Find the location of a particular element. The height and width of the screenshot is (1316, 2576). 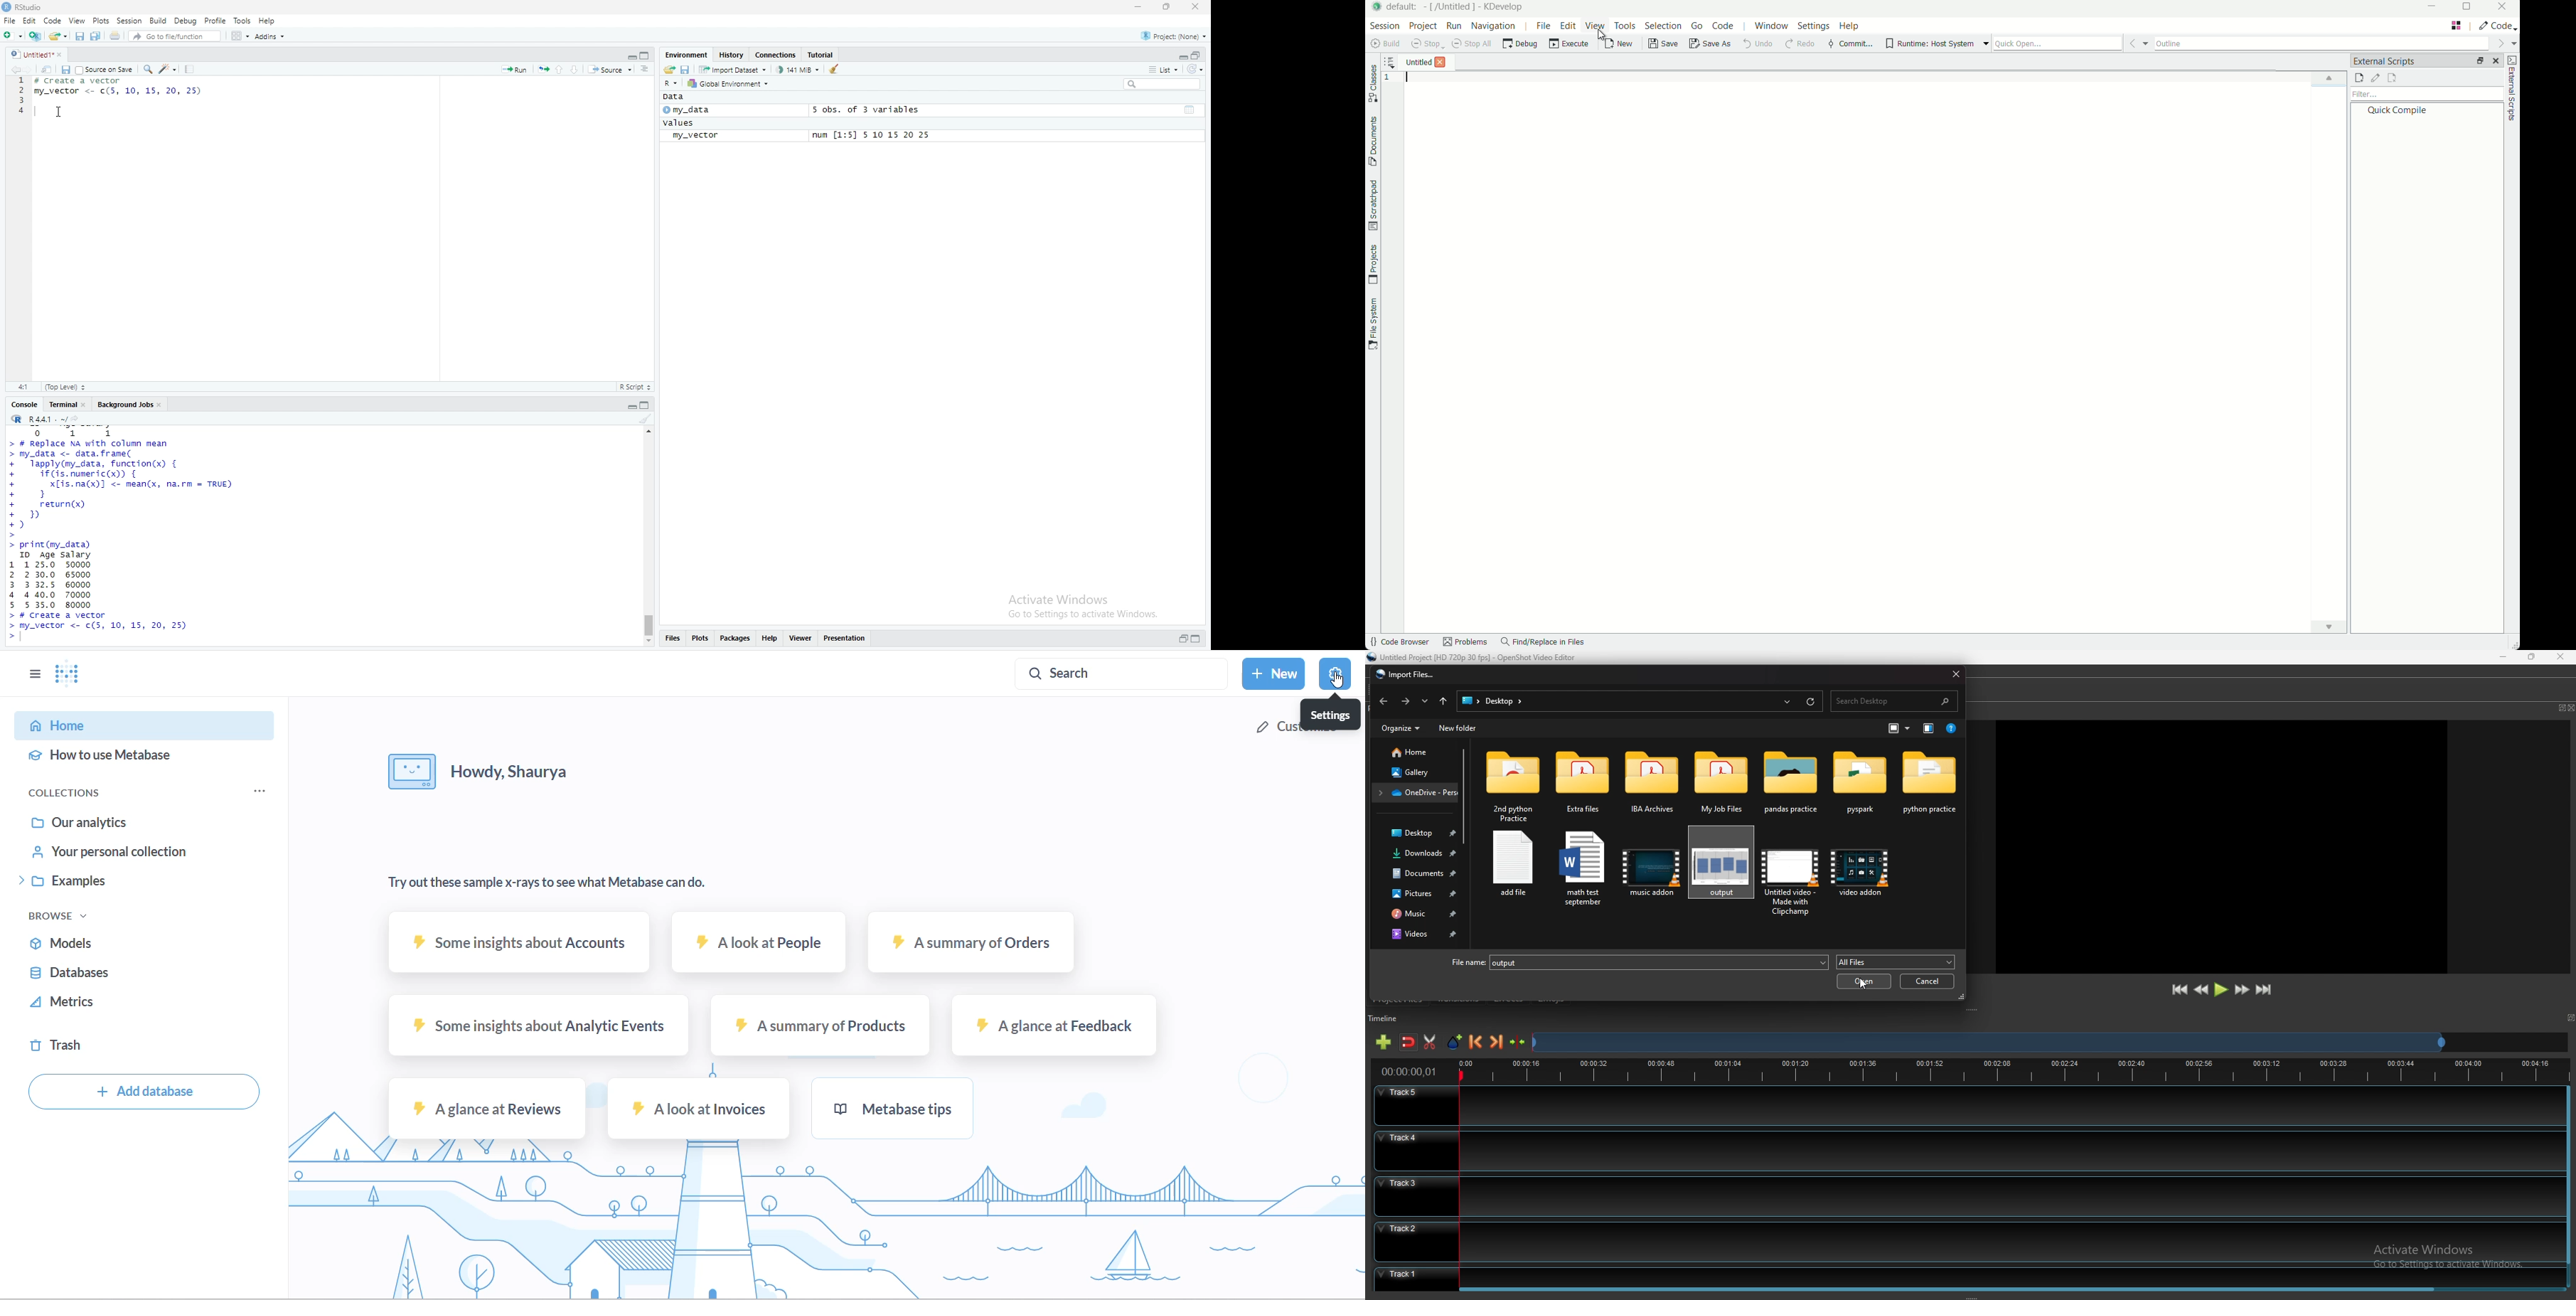

help is located at coordinates (772, 637).